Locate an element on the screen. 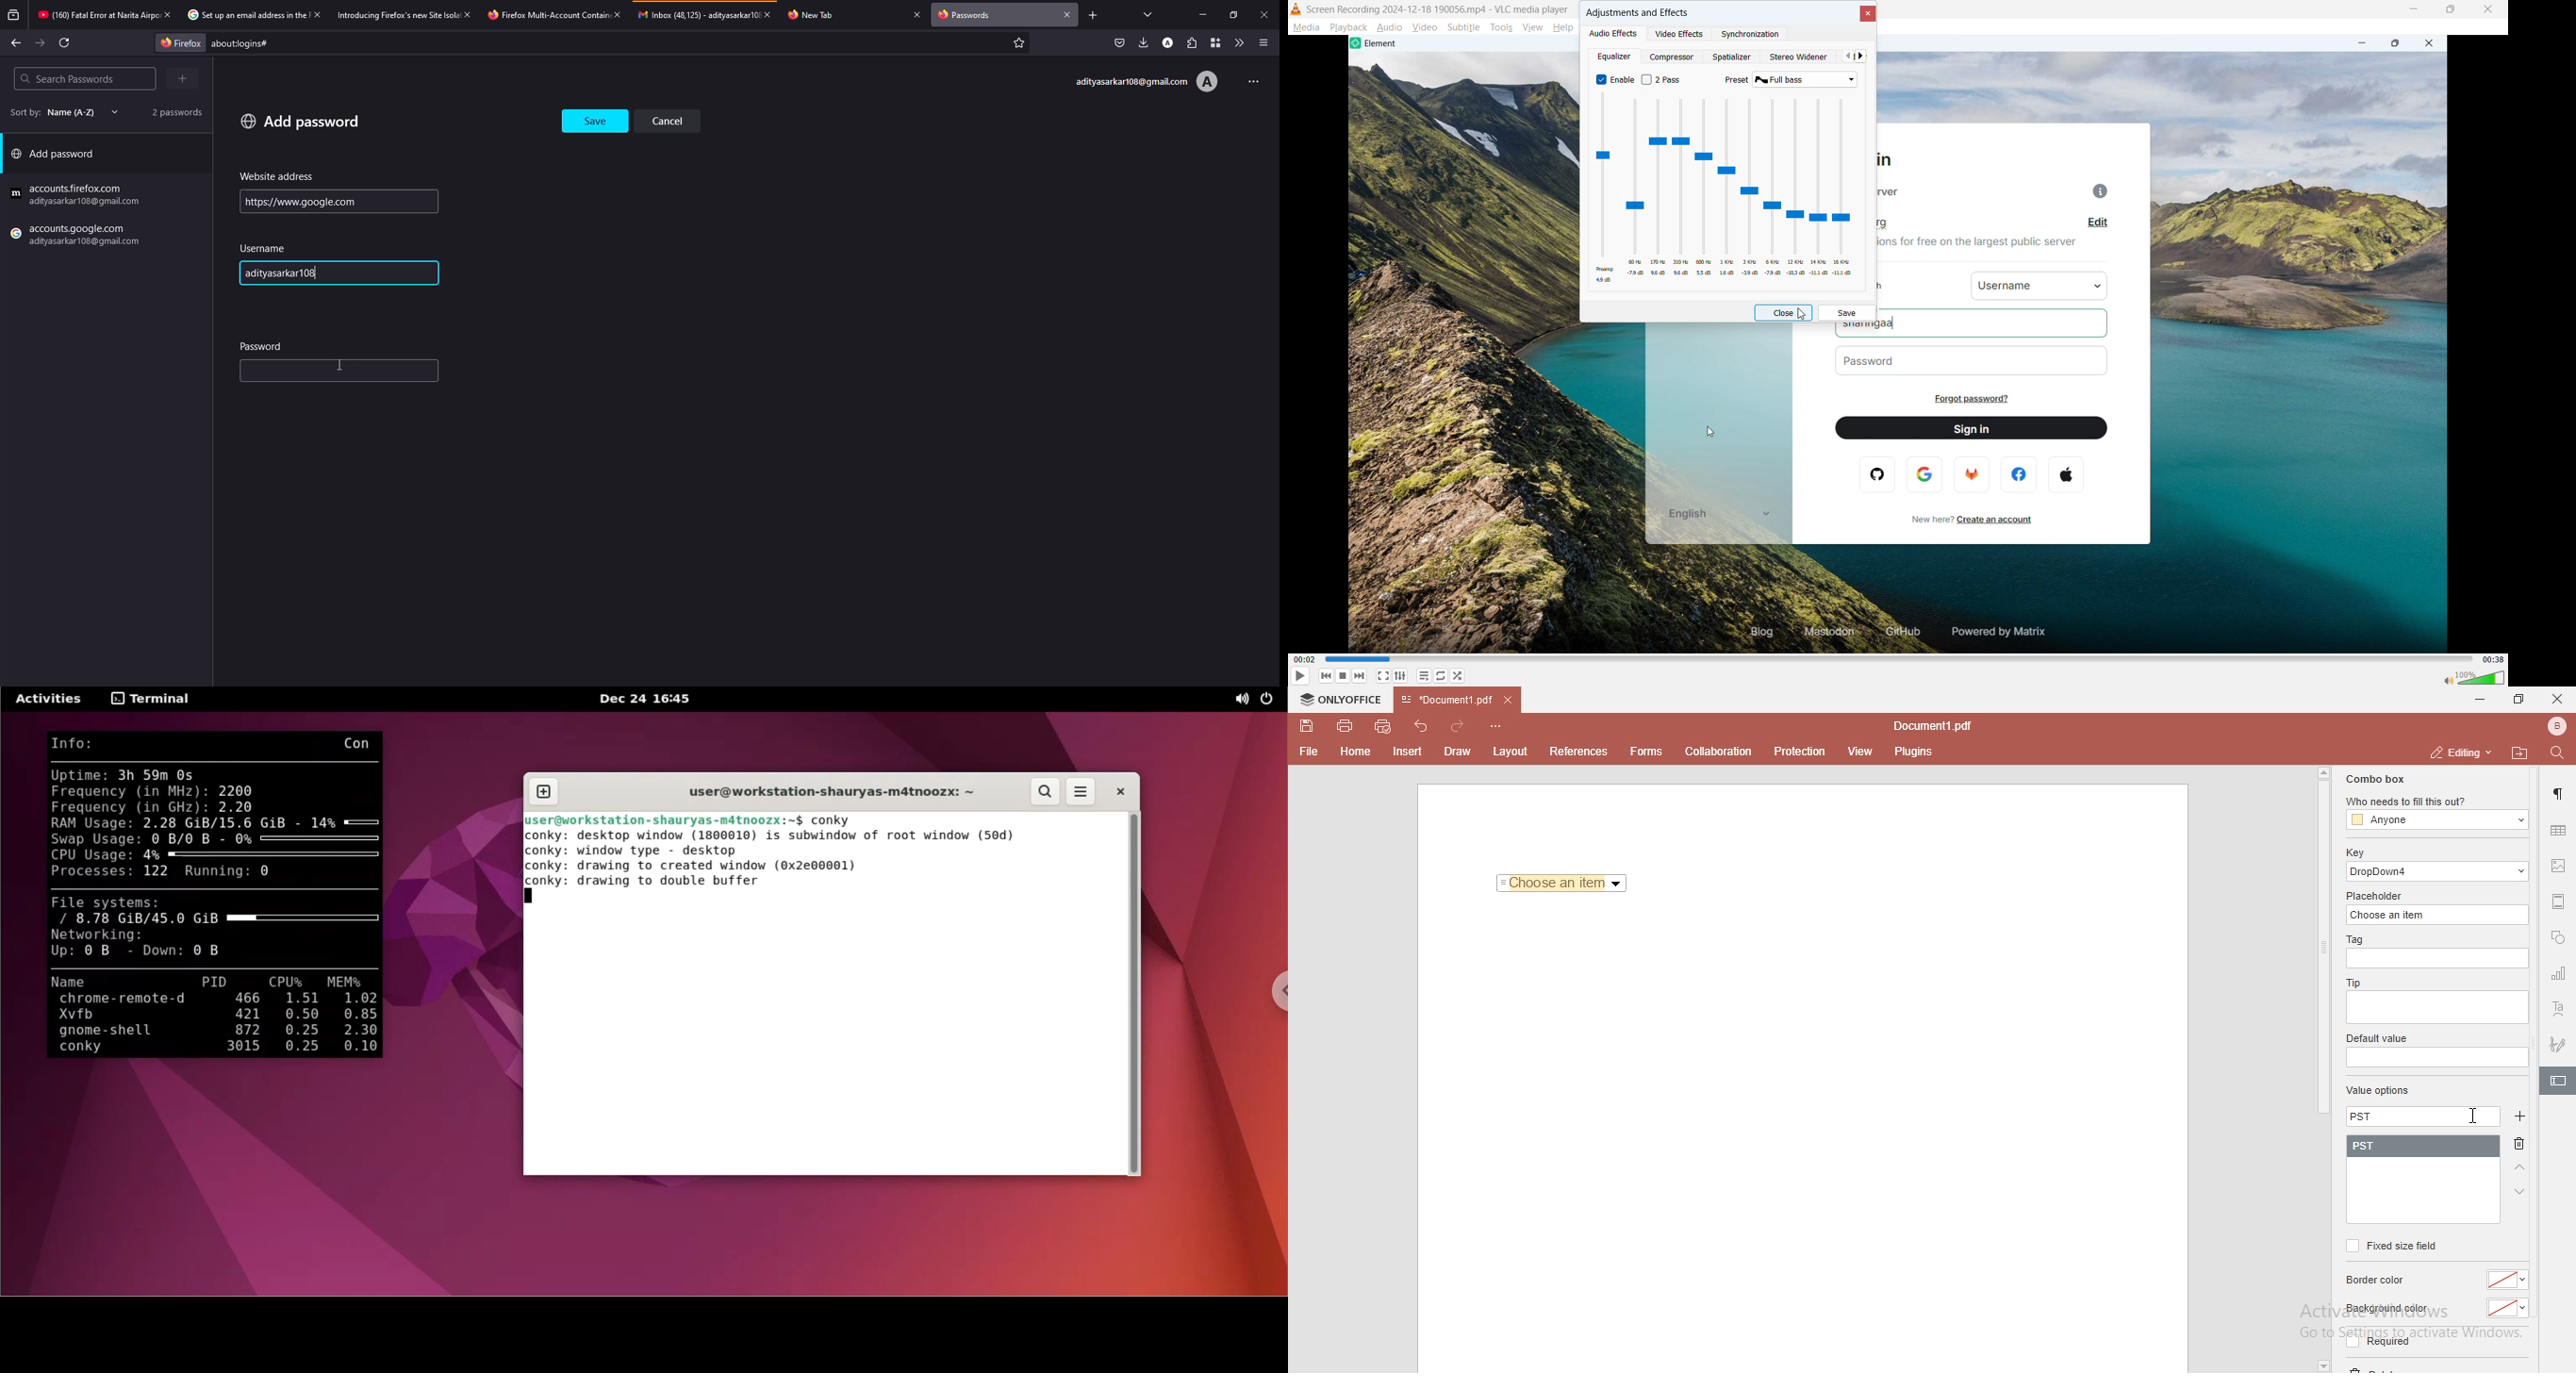 Image resolution: width=2576 pixels, height=1400 pixels. Video effects  is located at coordinates (1680, 33).